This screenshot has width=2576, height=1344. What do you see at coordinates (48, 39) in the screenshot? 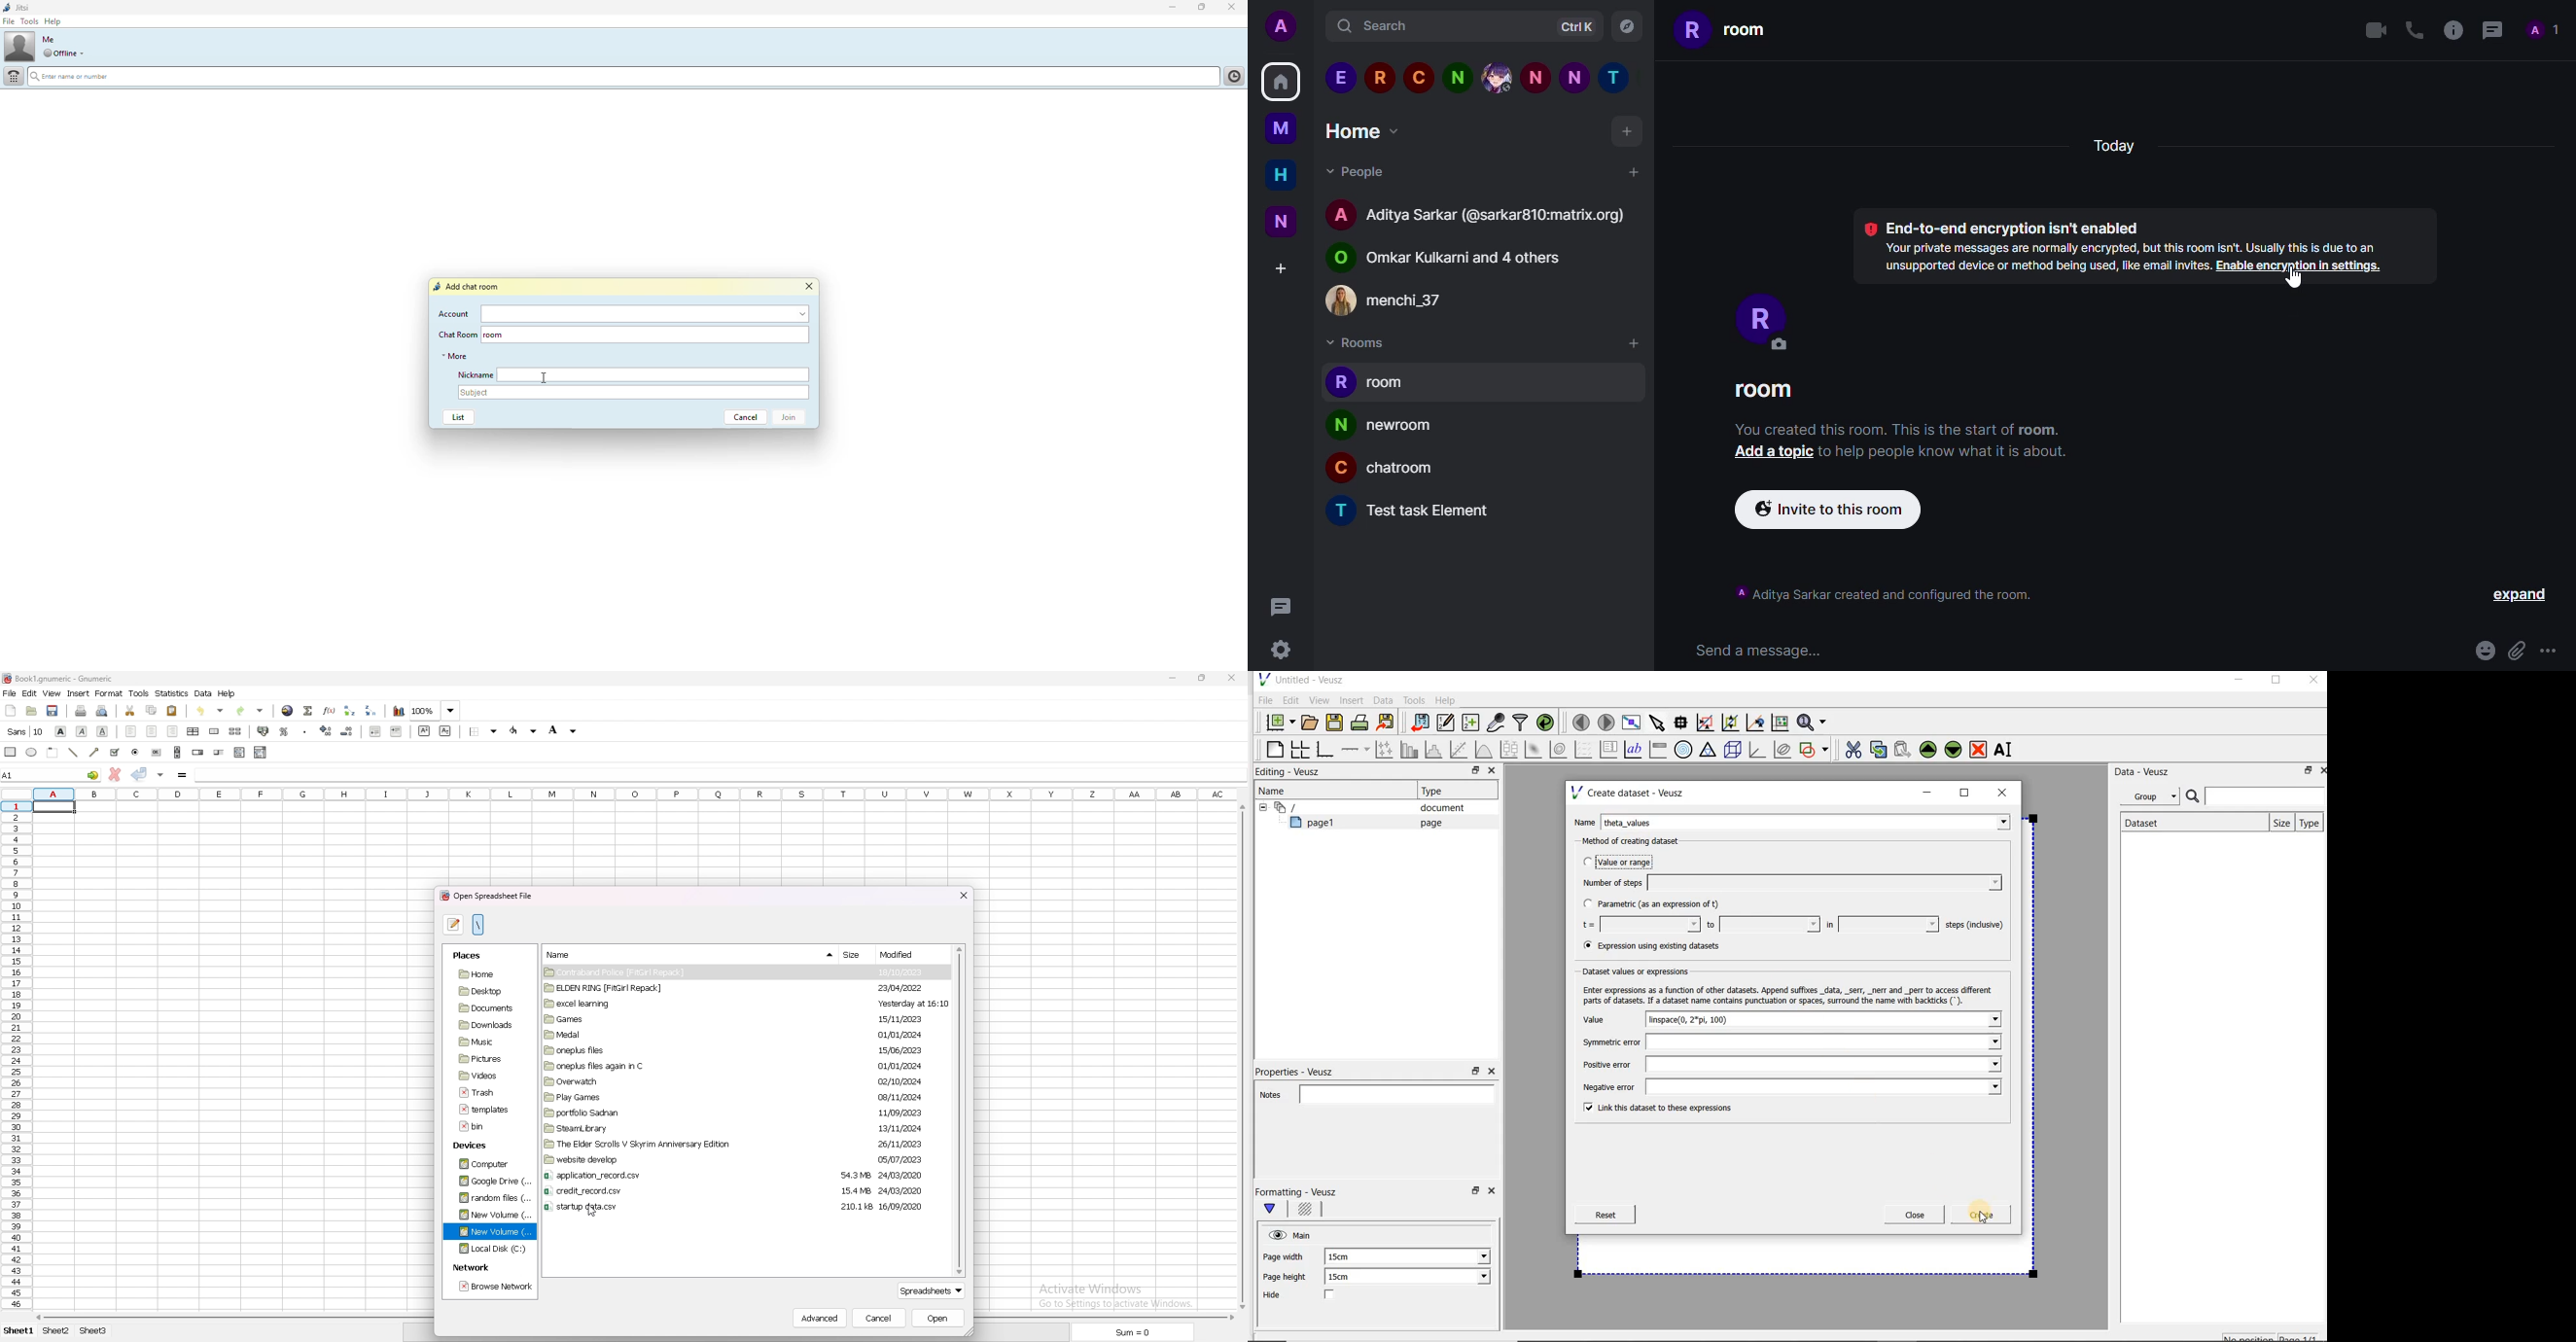
I see `me` at bounding box center [48, 39].